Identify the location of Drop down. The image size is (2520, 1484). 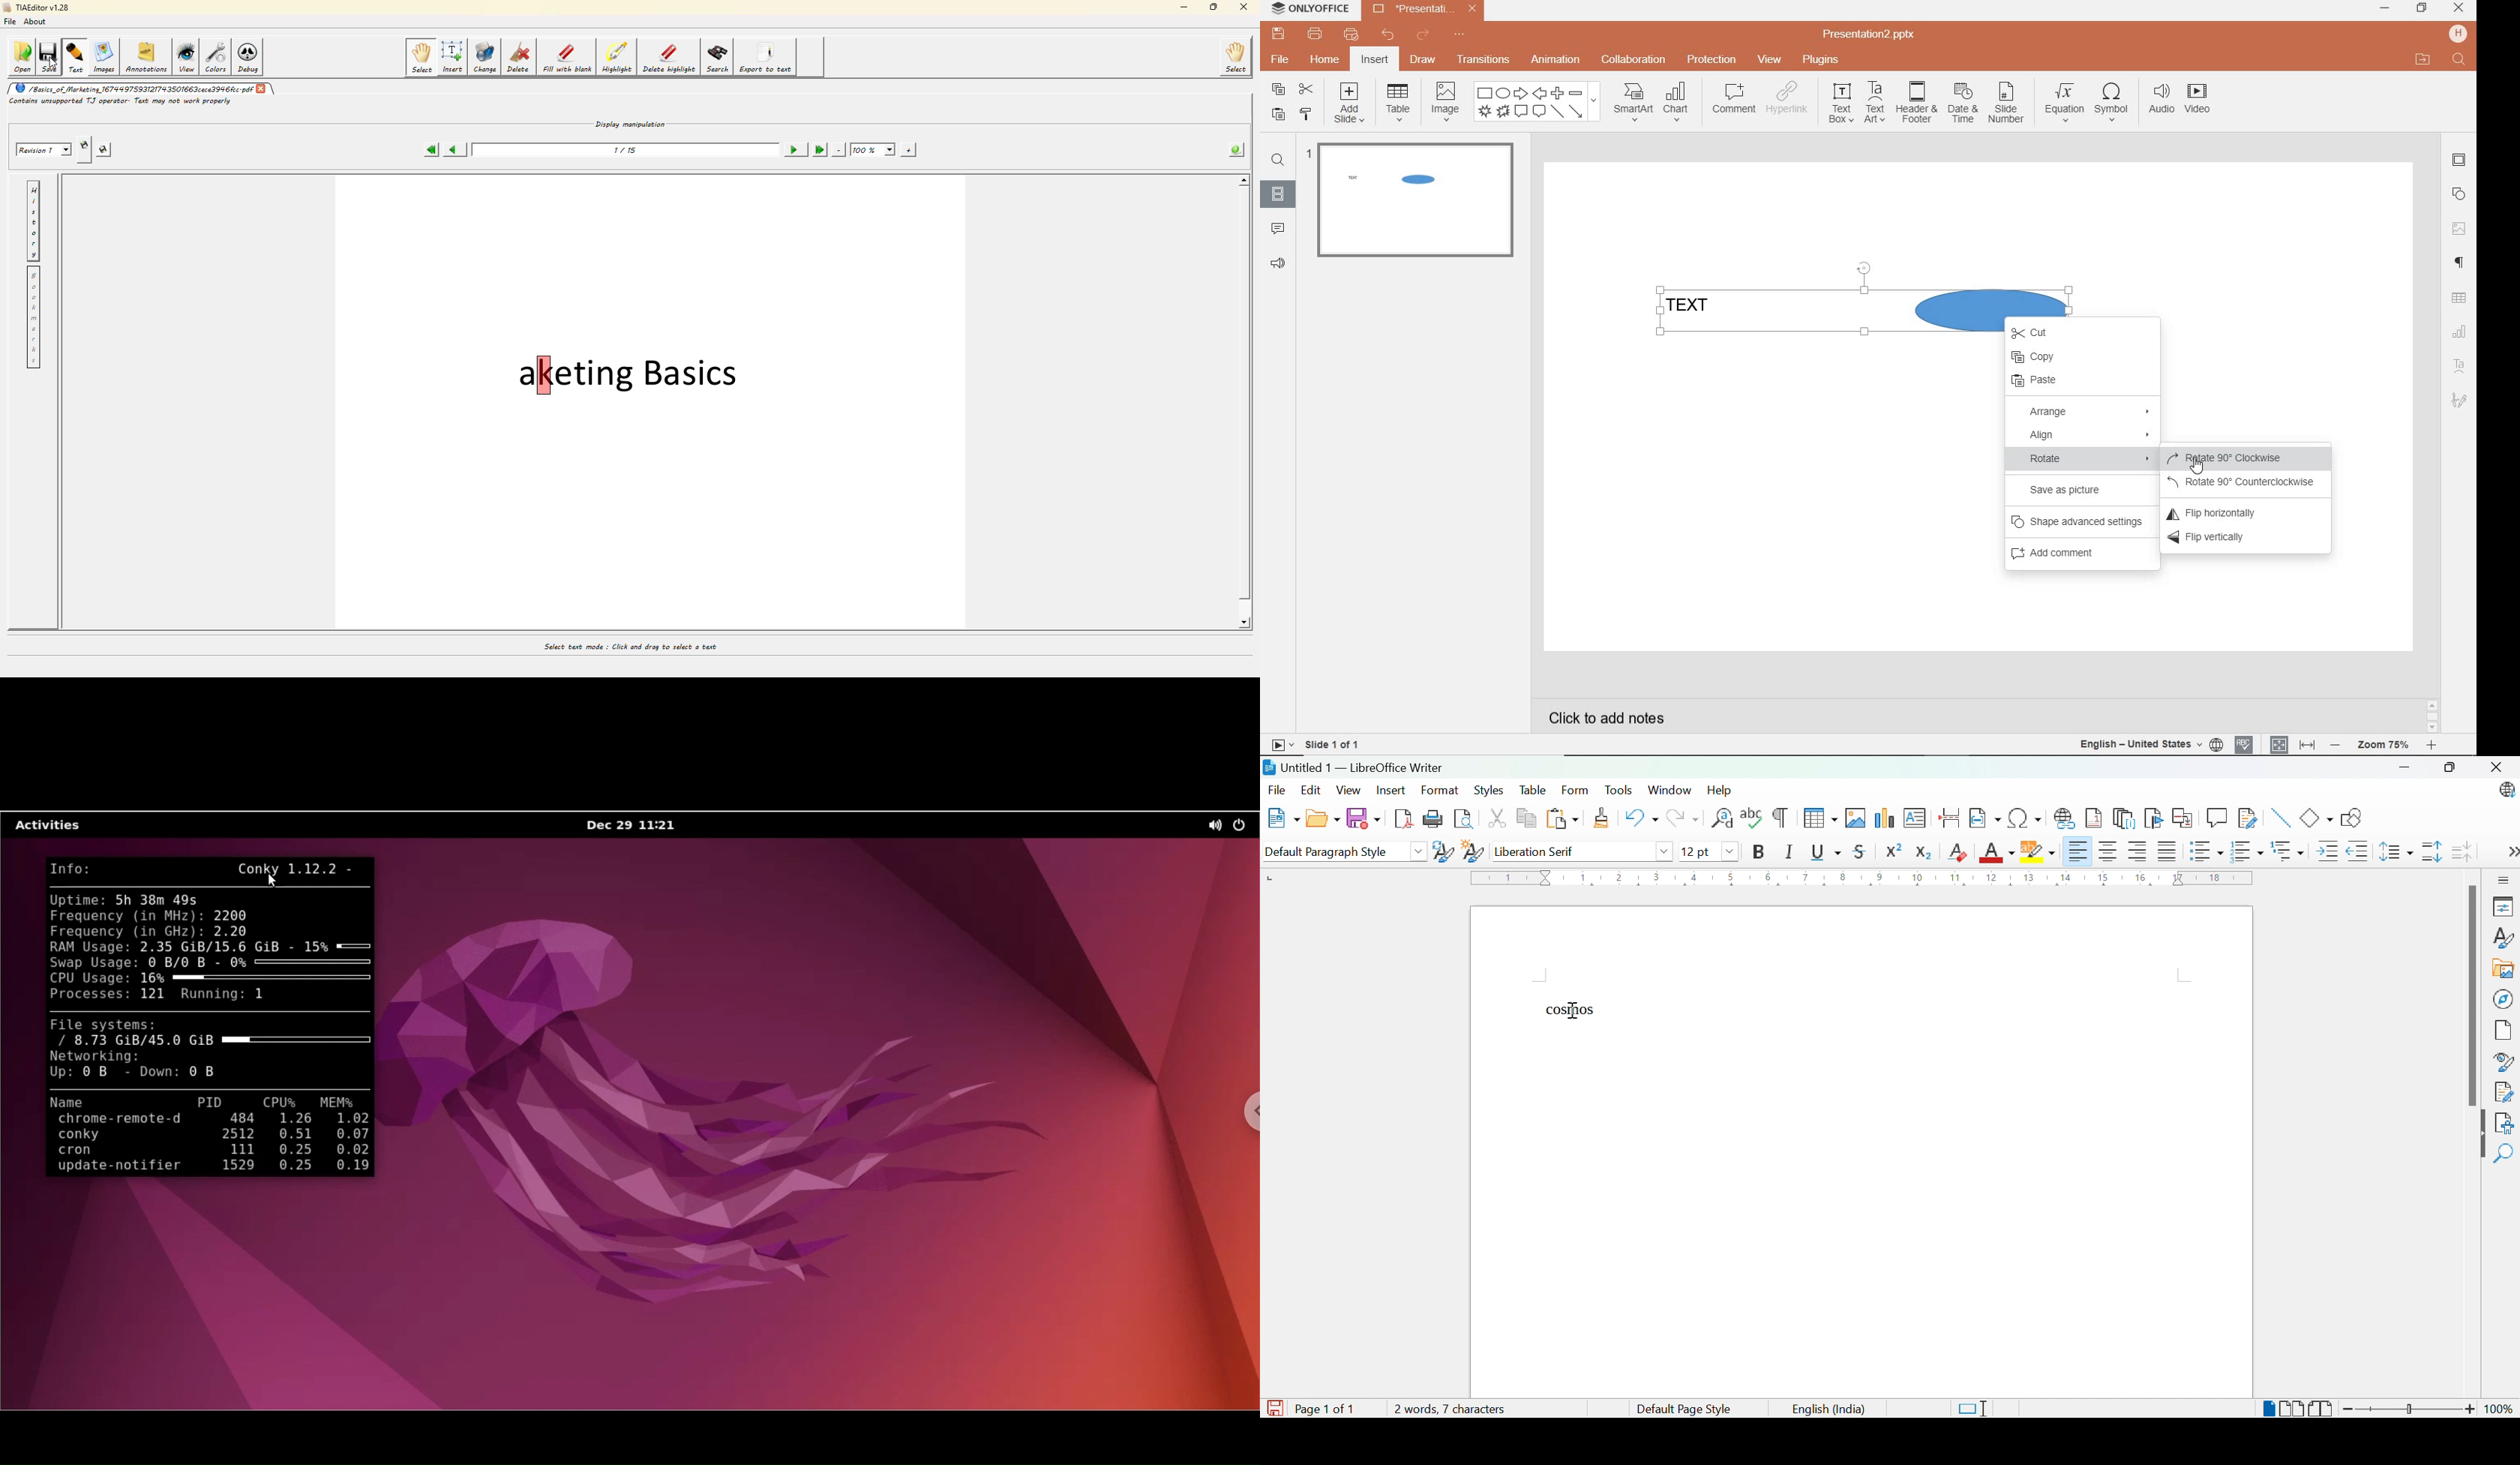
(1732, 852).